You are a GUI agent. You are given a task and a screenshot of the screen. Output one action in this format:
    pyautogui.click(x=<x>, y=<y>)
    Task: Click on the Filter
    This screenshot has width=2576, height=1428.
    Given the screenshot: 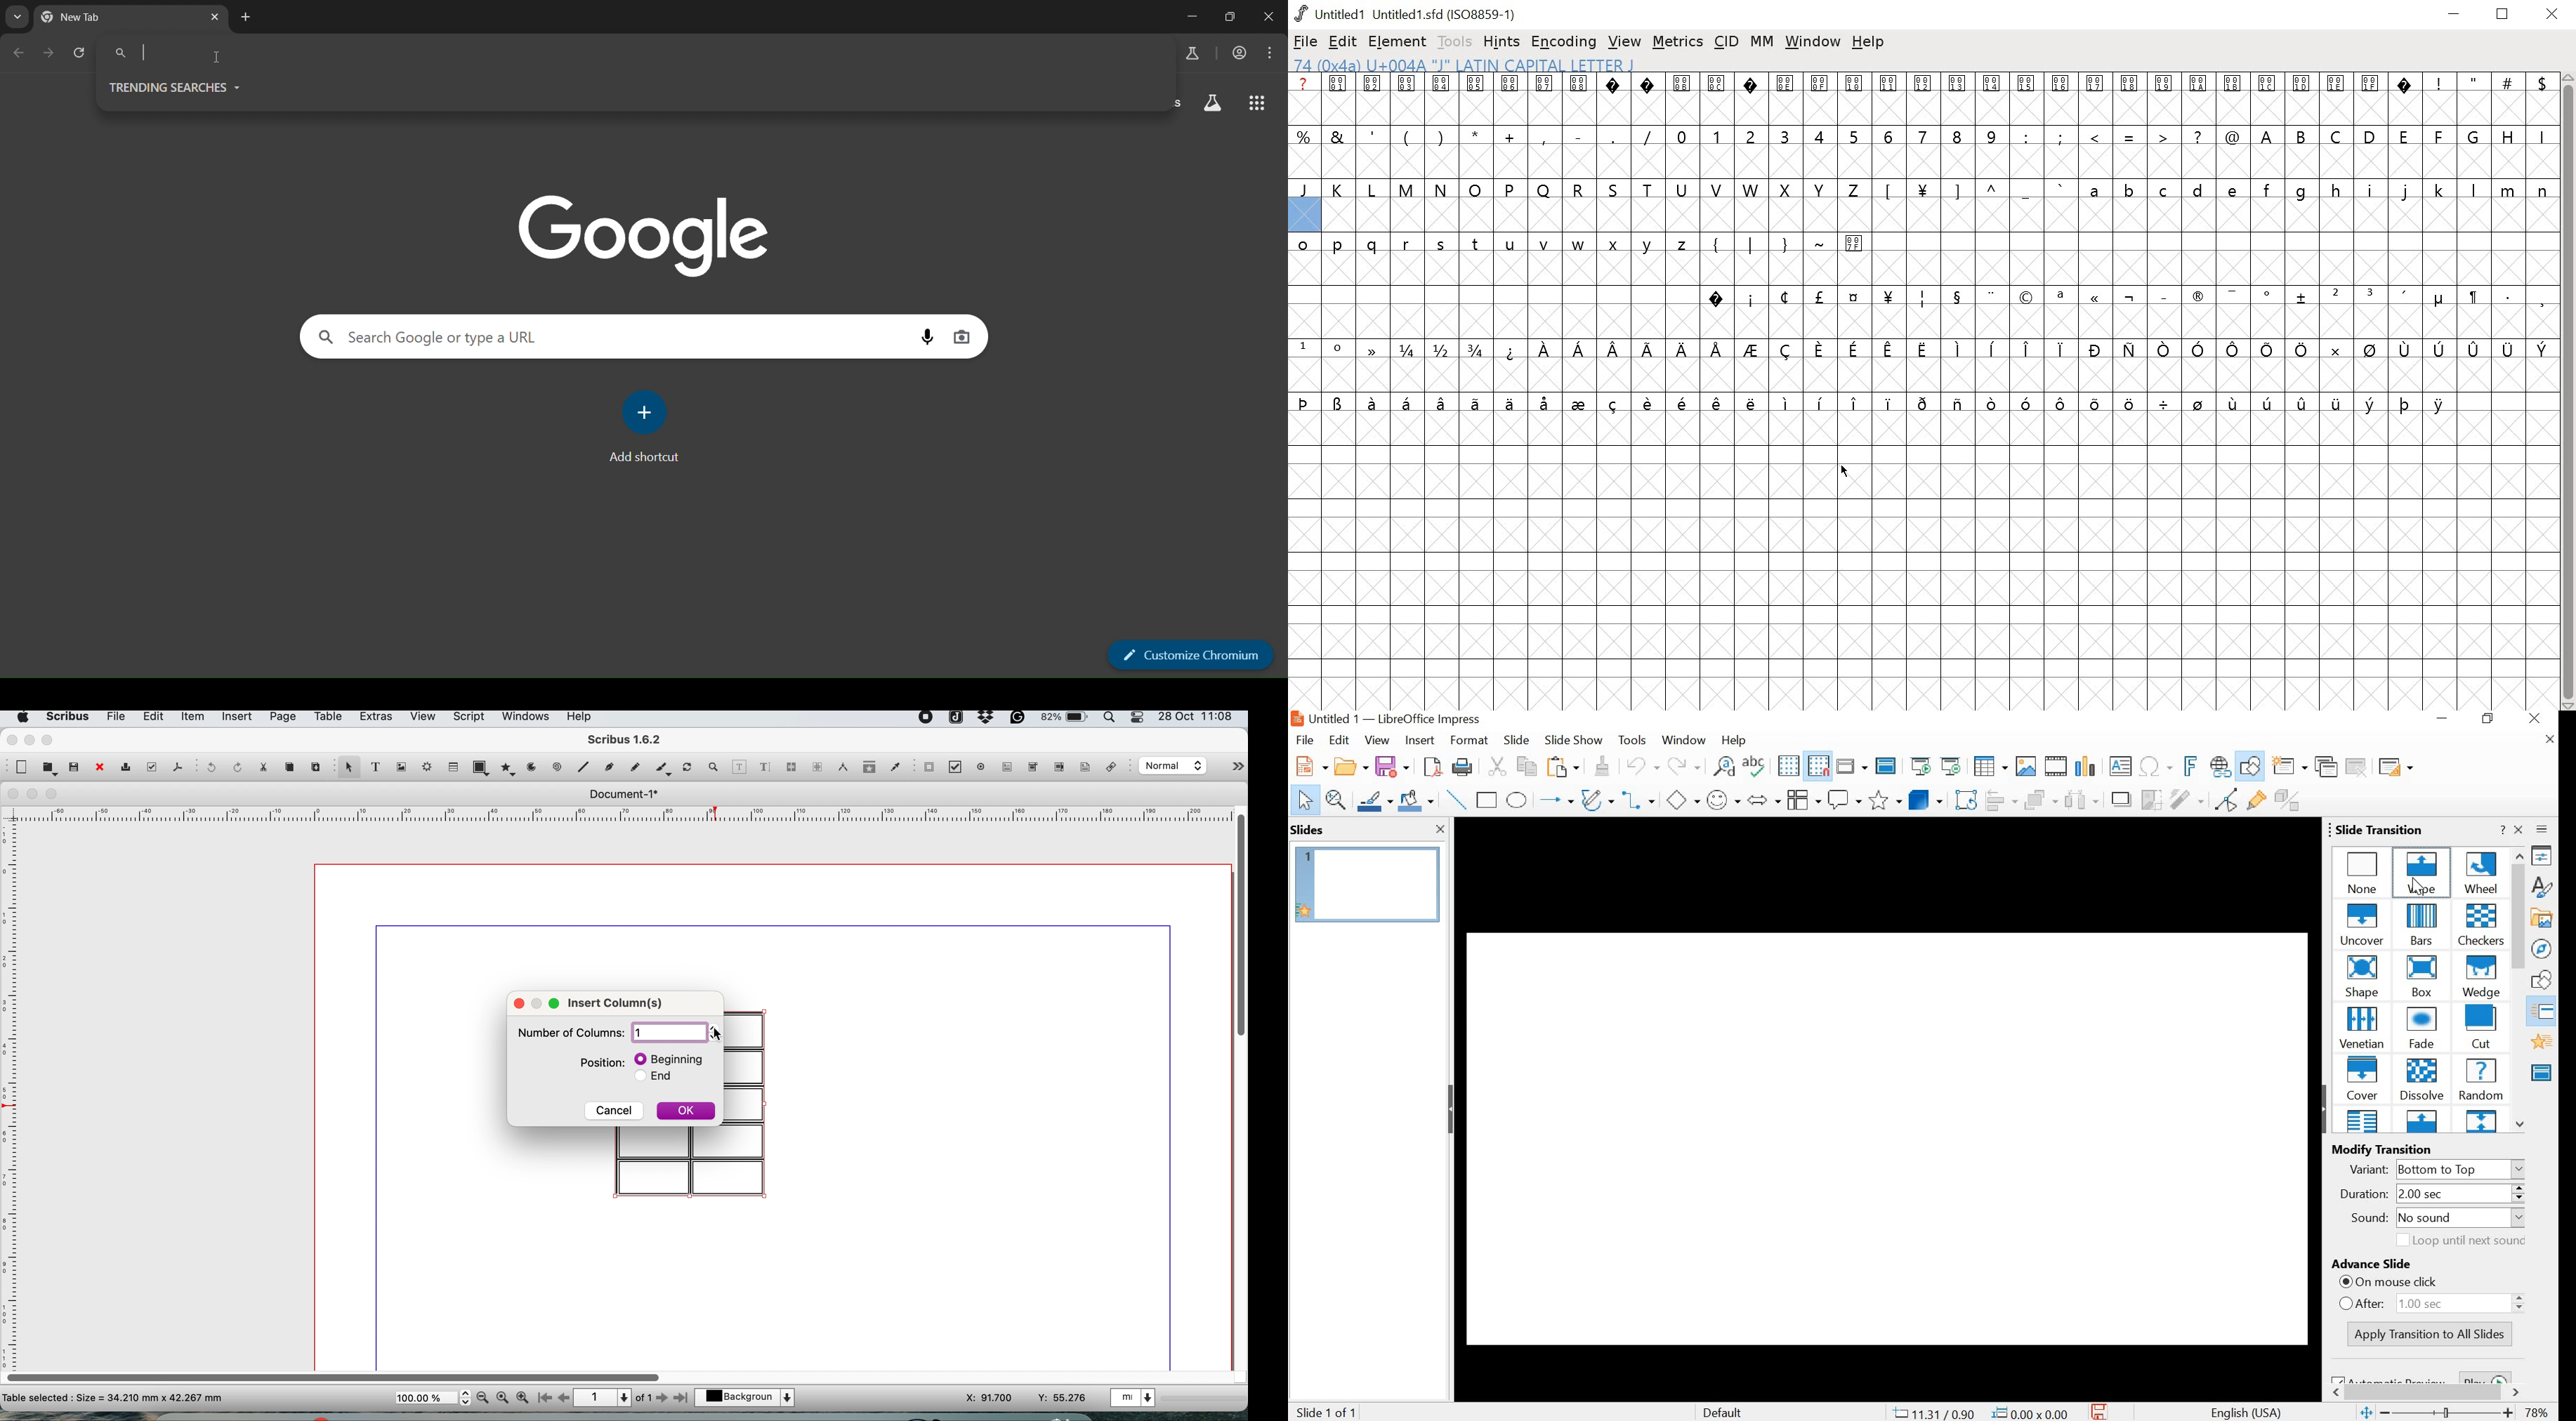 What is the action you would take?
    pyautogui.click(x=2186, y=800)
    